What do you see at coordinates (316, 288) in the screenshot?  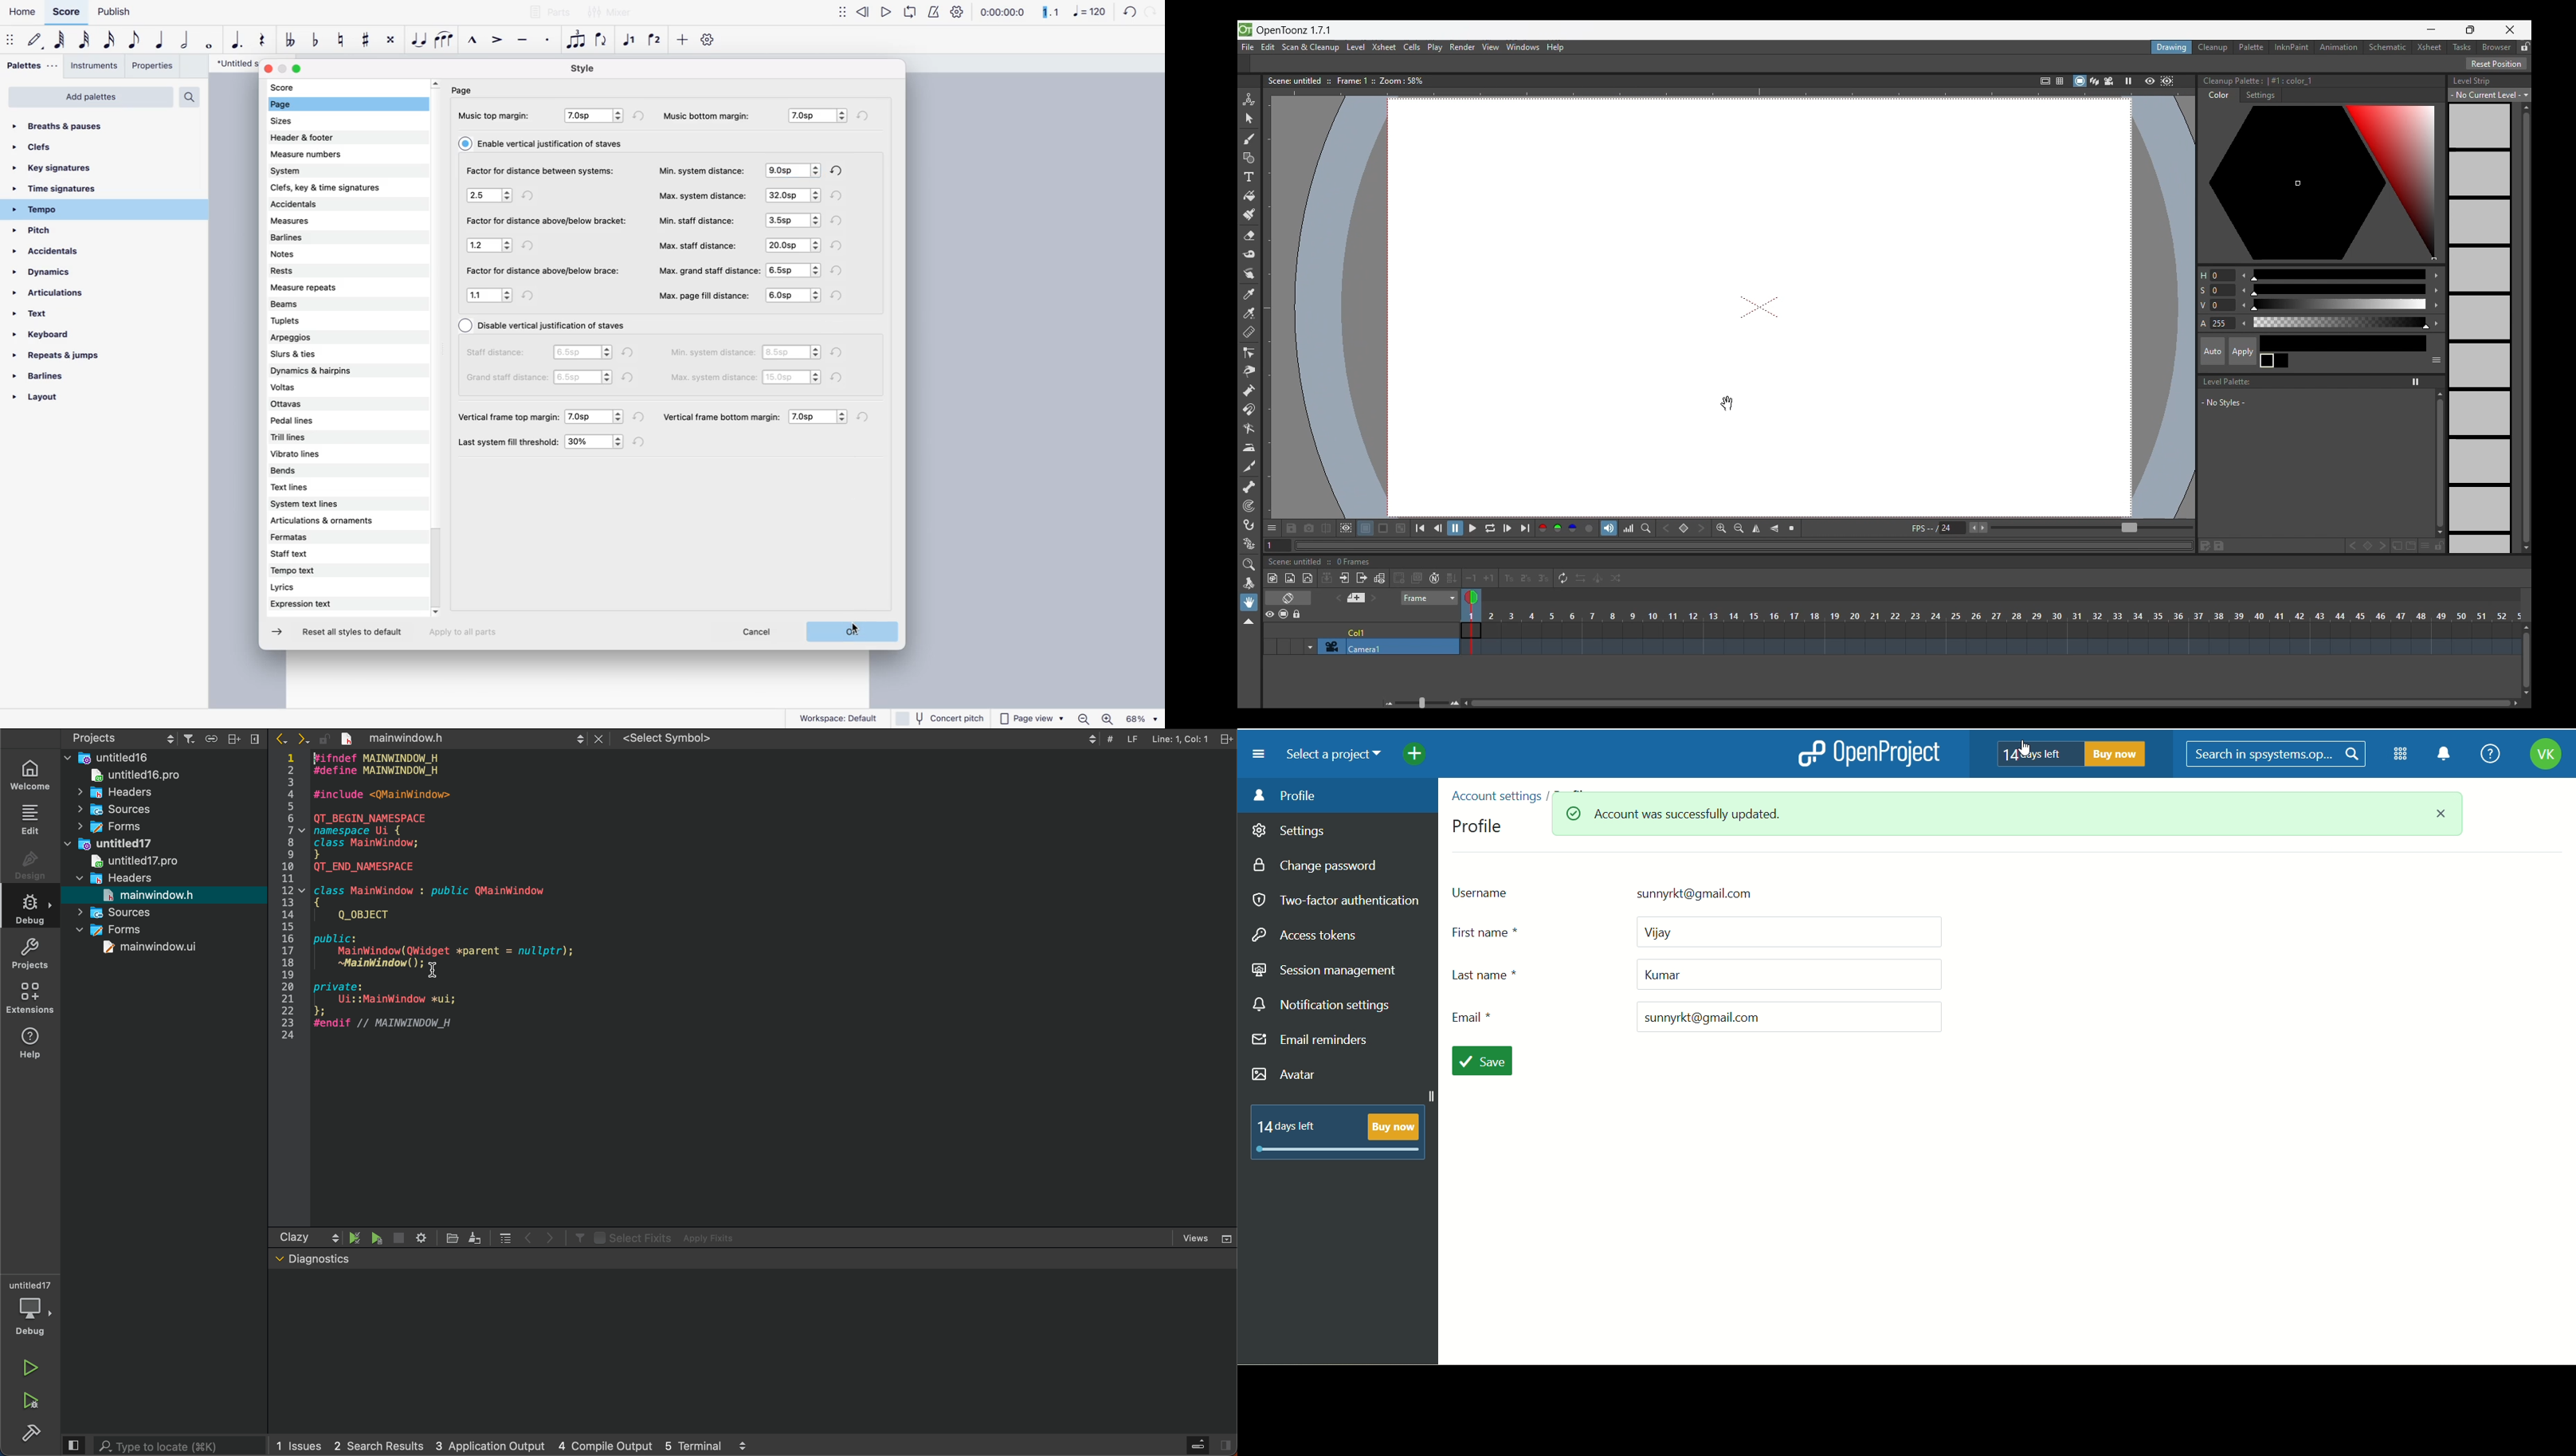 I see `measure repeats` at bounding box center [316, 288].